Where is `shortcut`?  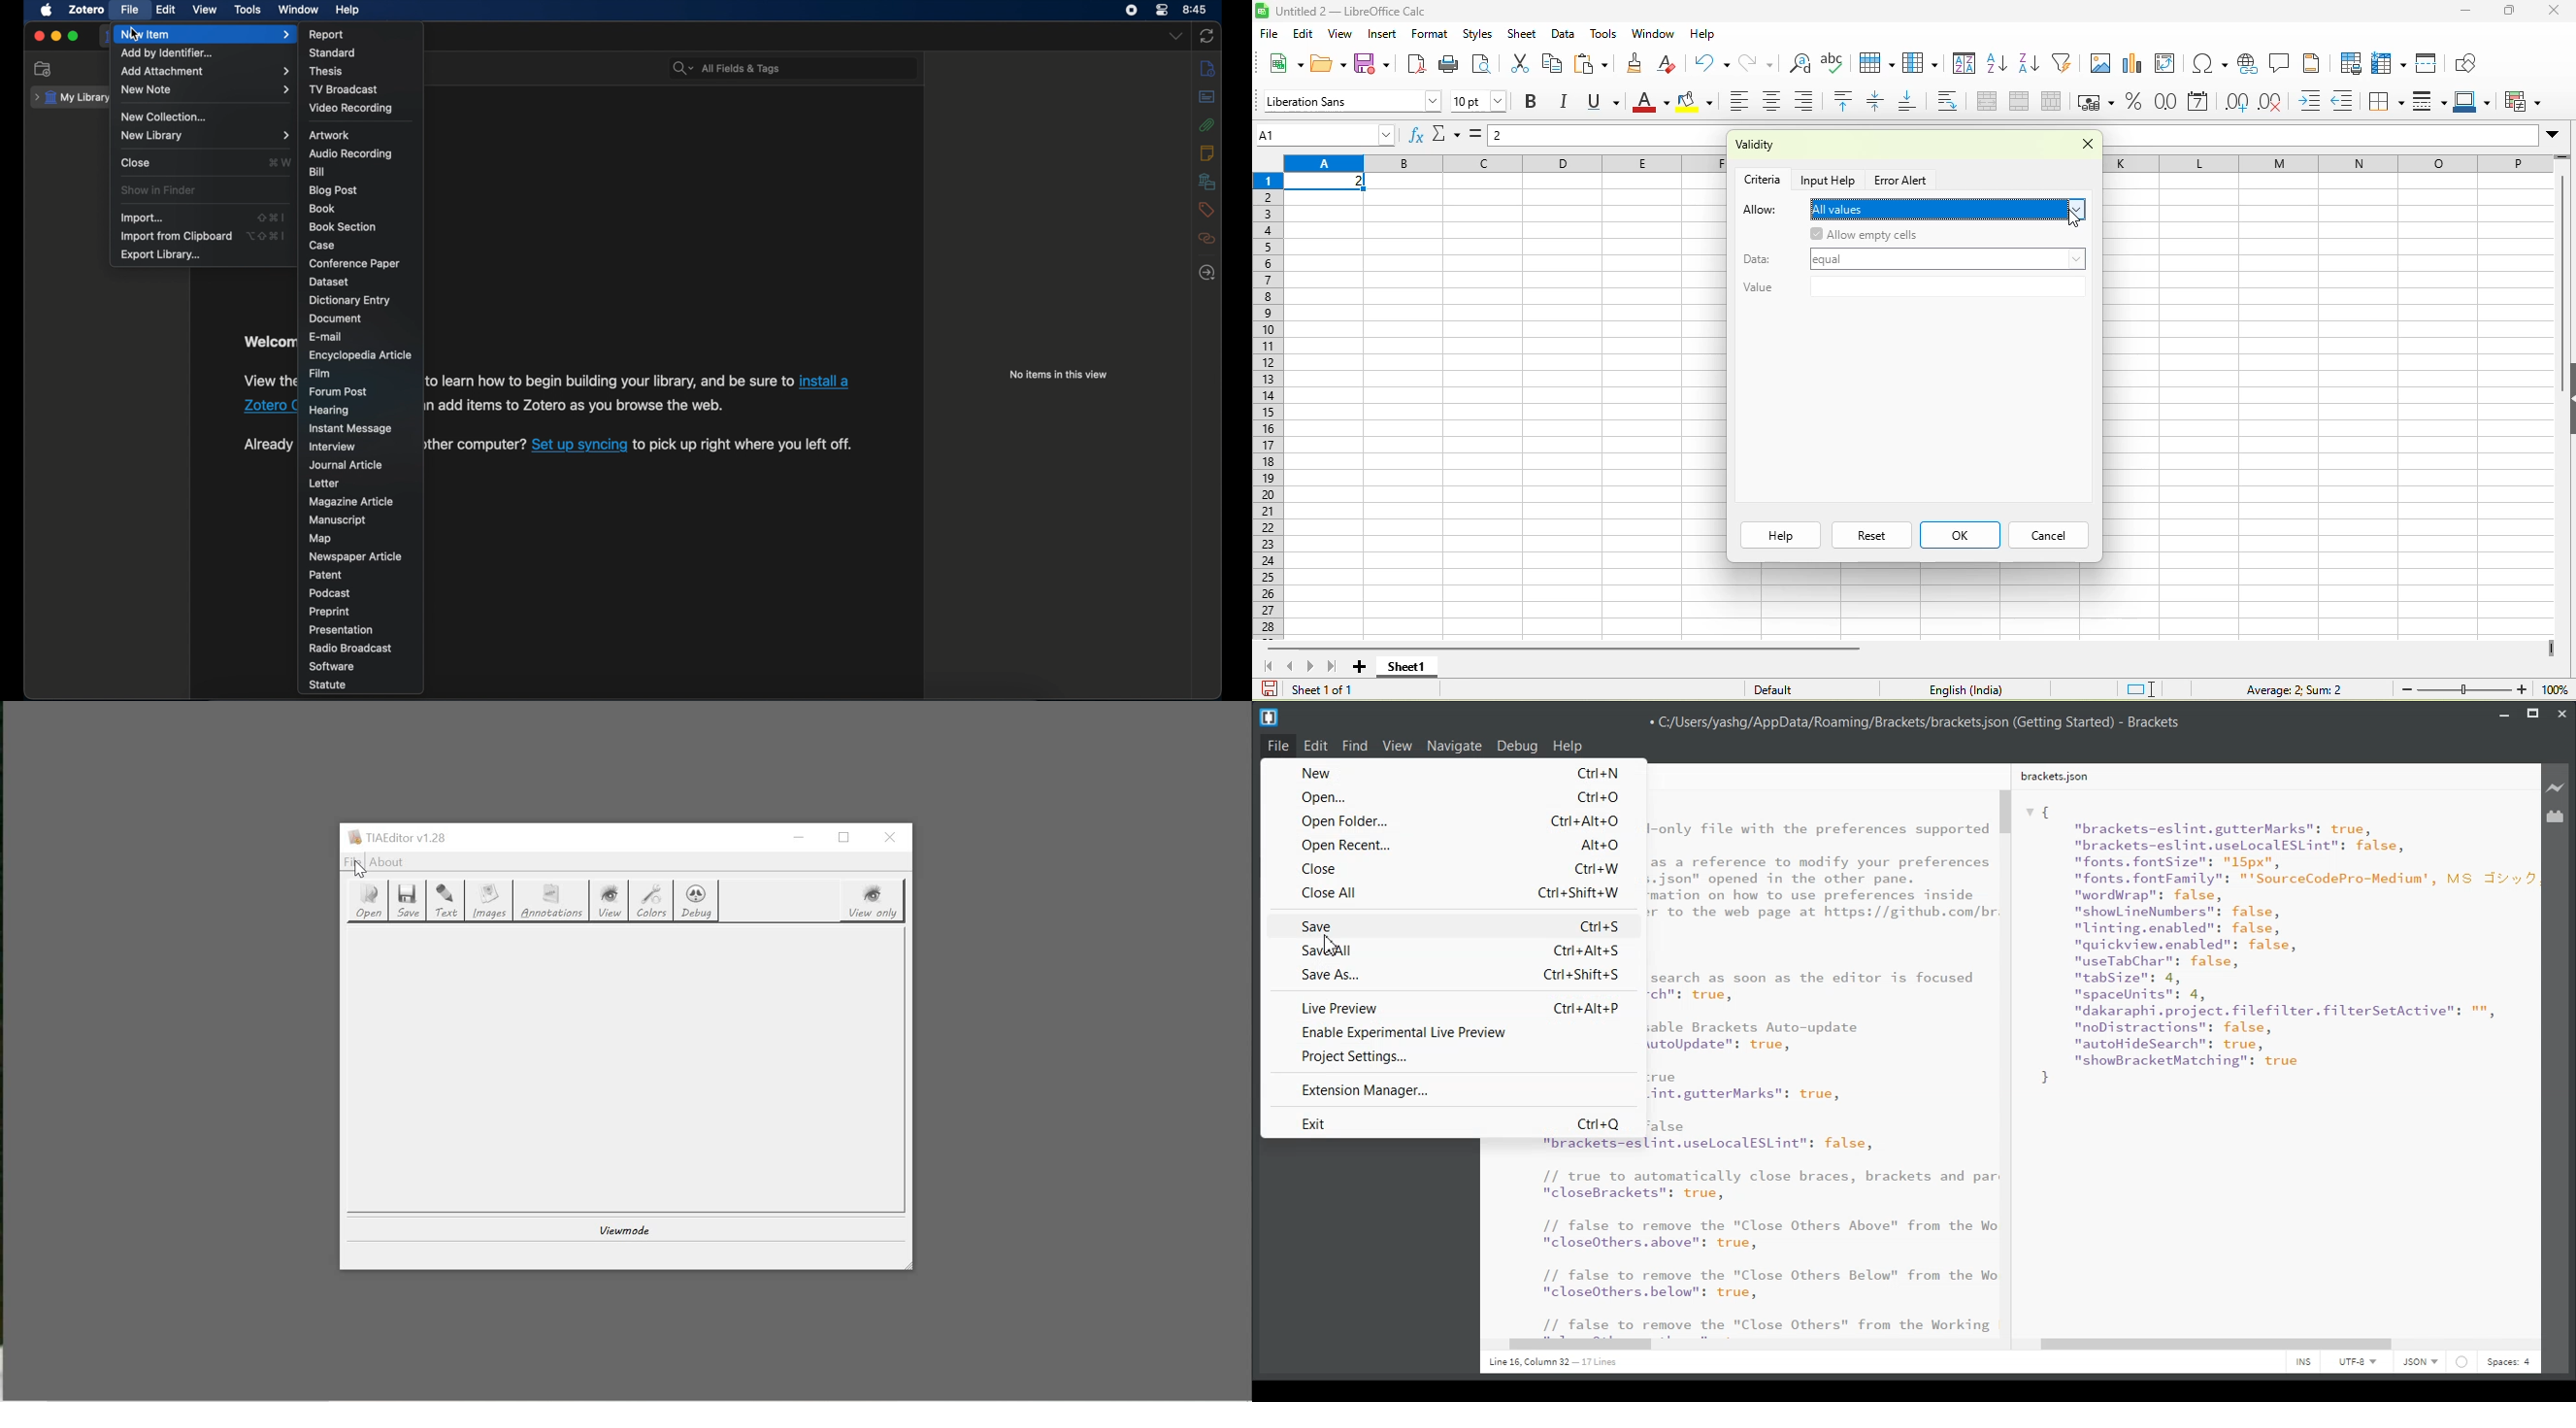
shortcut is located at coordinates (270, 216).